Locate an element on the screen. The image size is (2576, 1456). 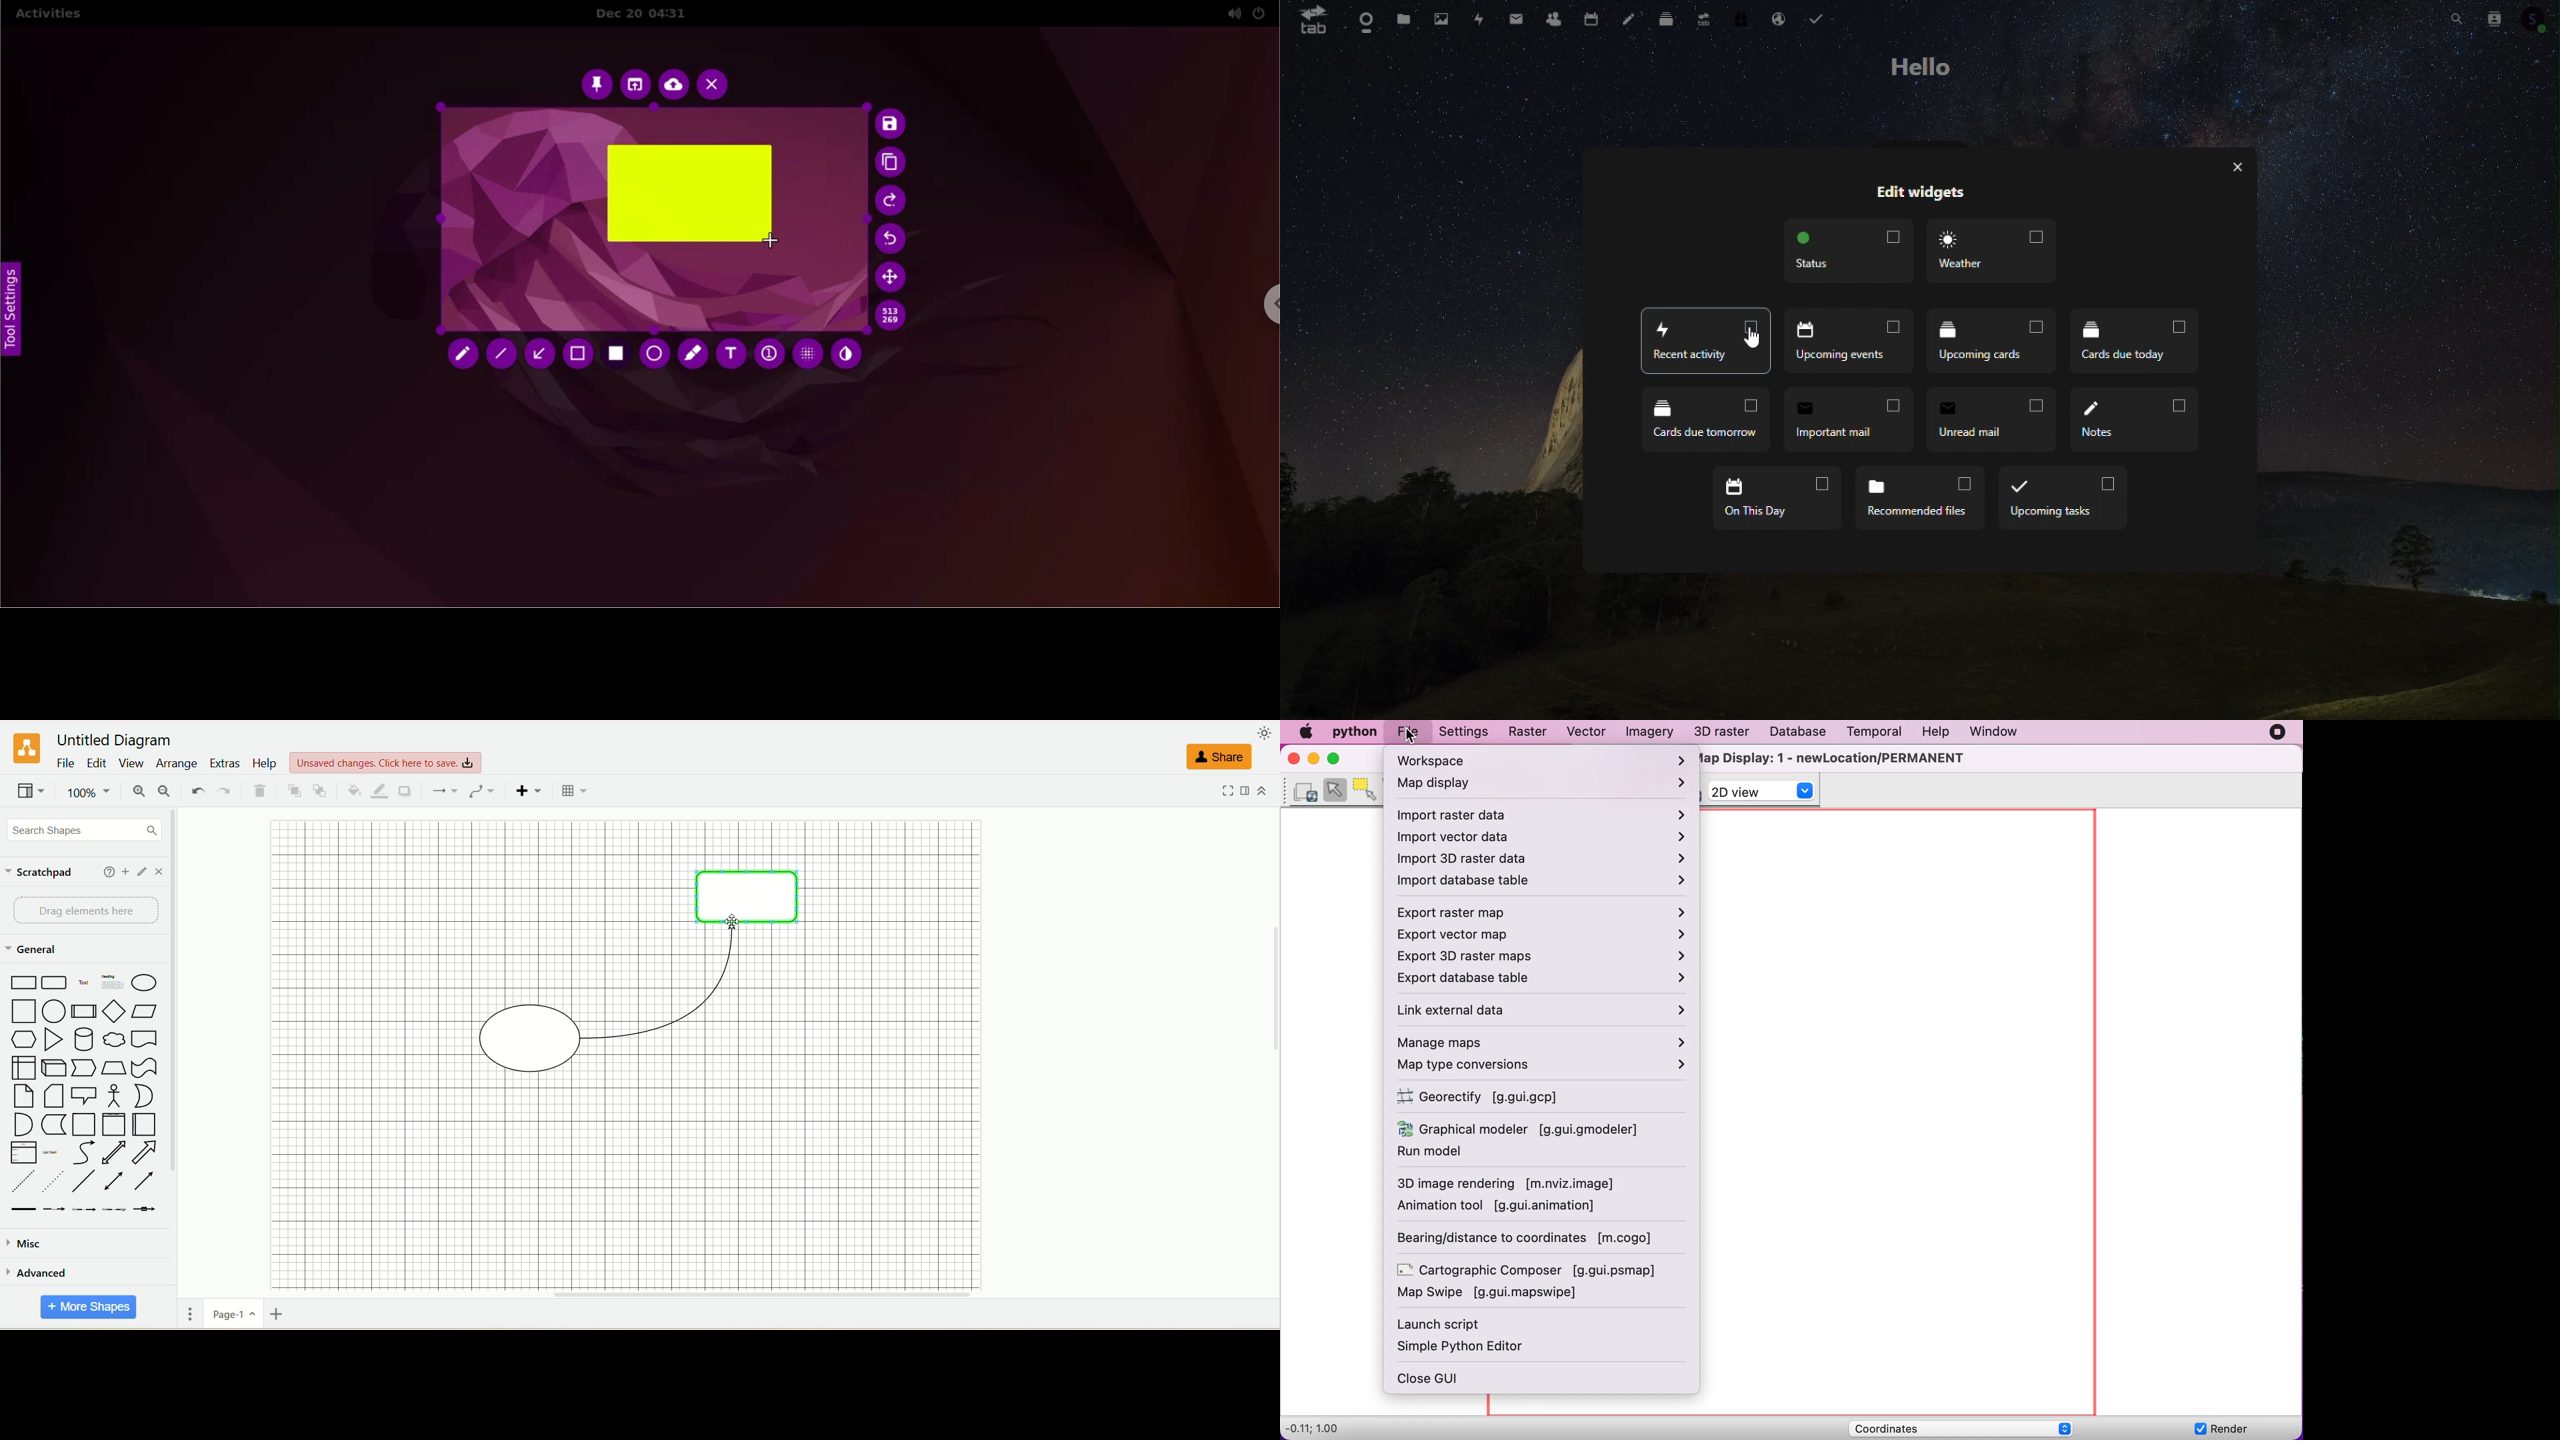
appearance is located at coordinates (1265, 735).